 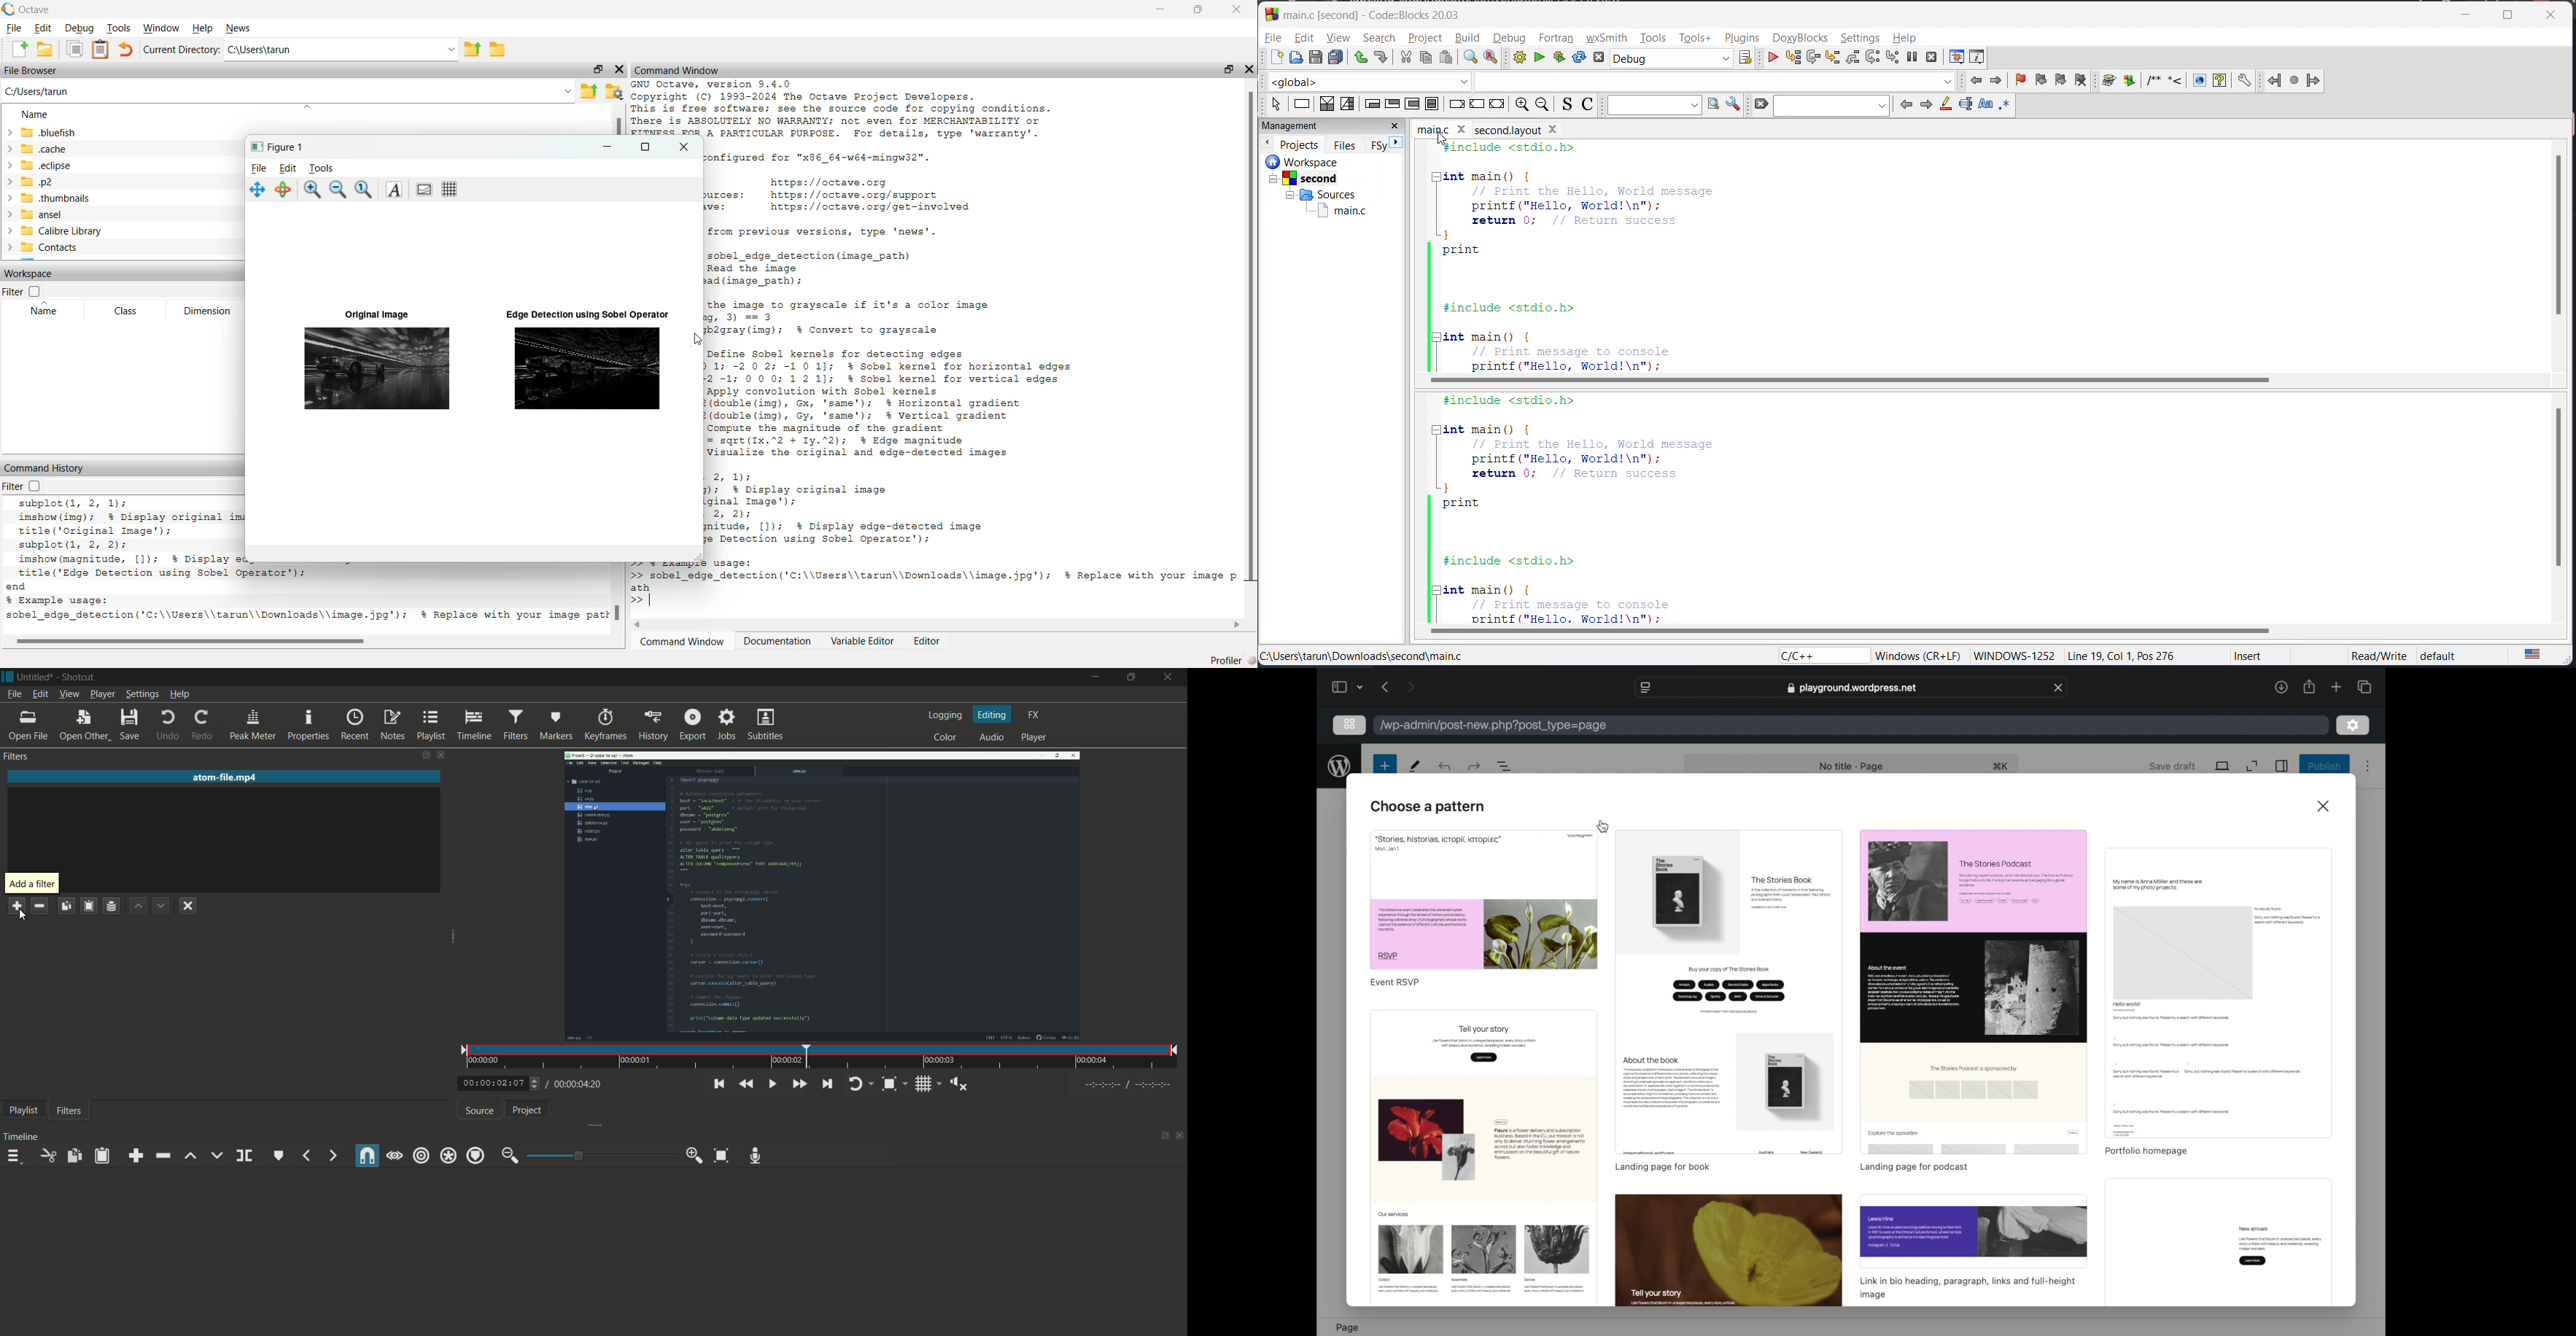 What do you see at coordinates (1661, 1167) in the screenshot?
I see `landing page for book` at bounding box center [1661, 1167].